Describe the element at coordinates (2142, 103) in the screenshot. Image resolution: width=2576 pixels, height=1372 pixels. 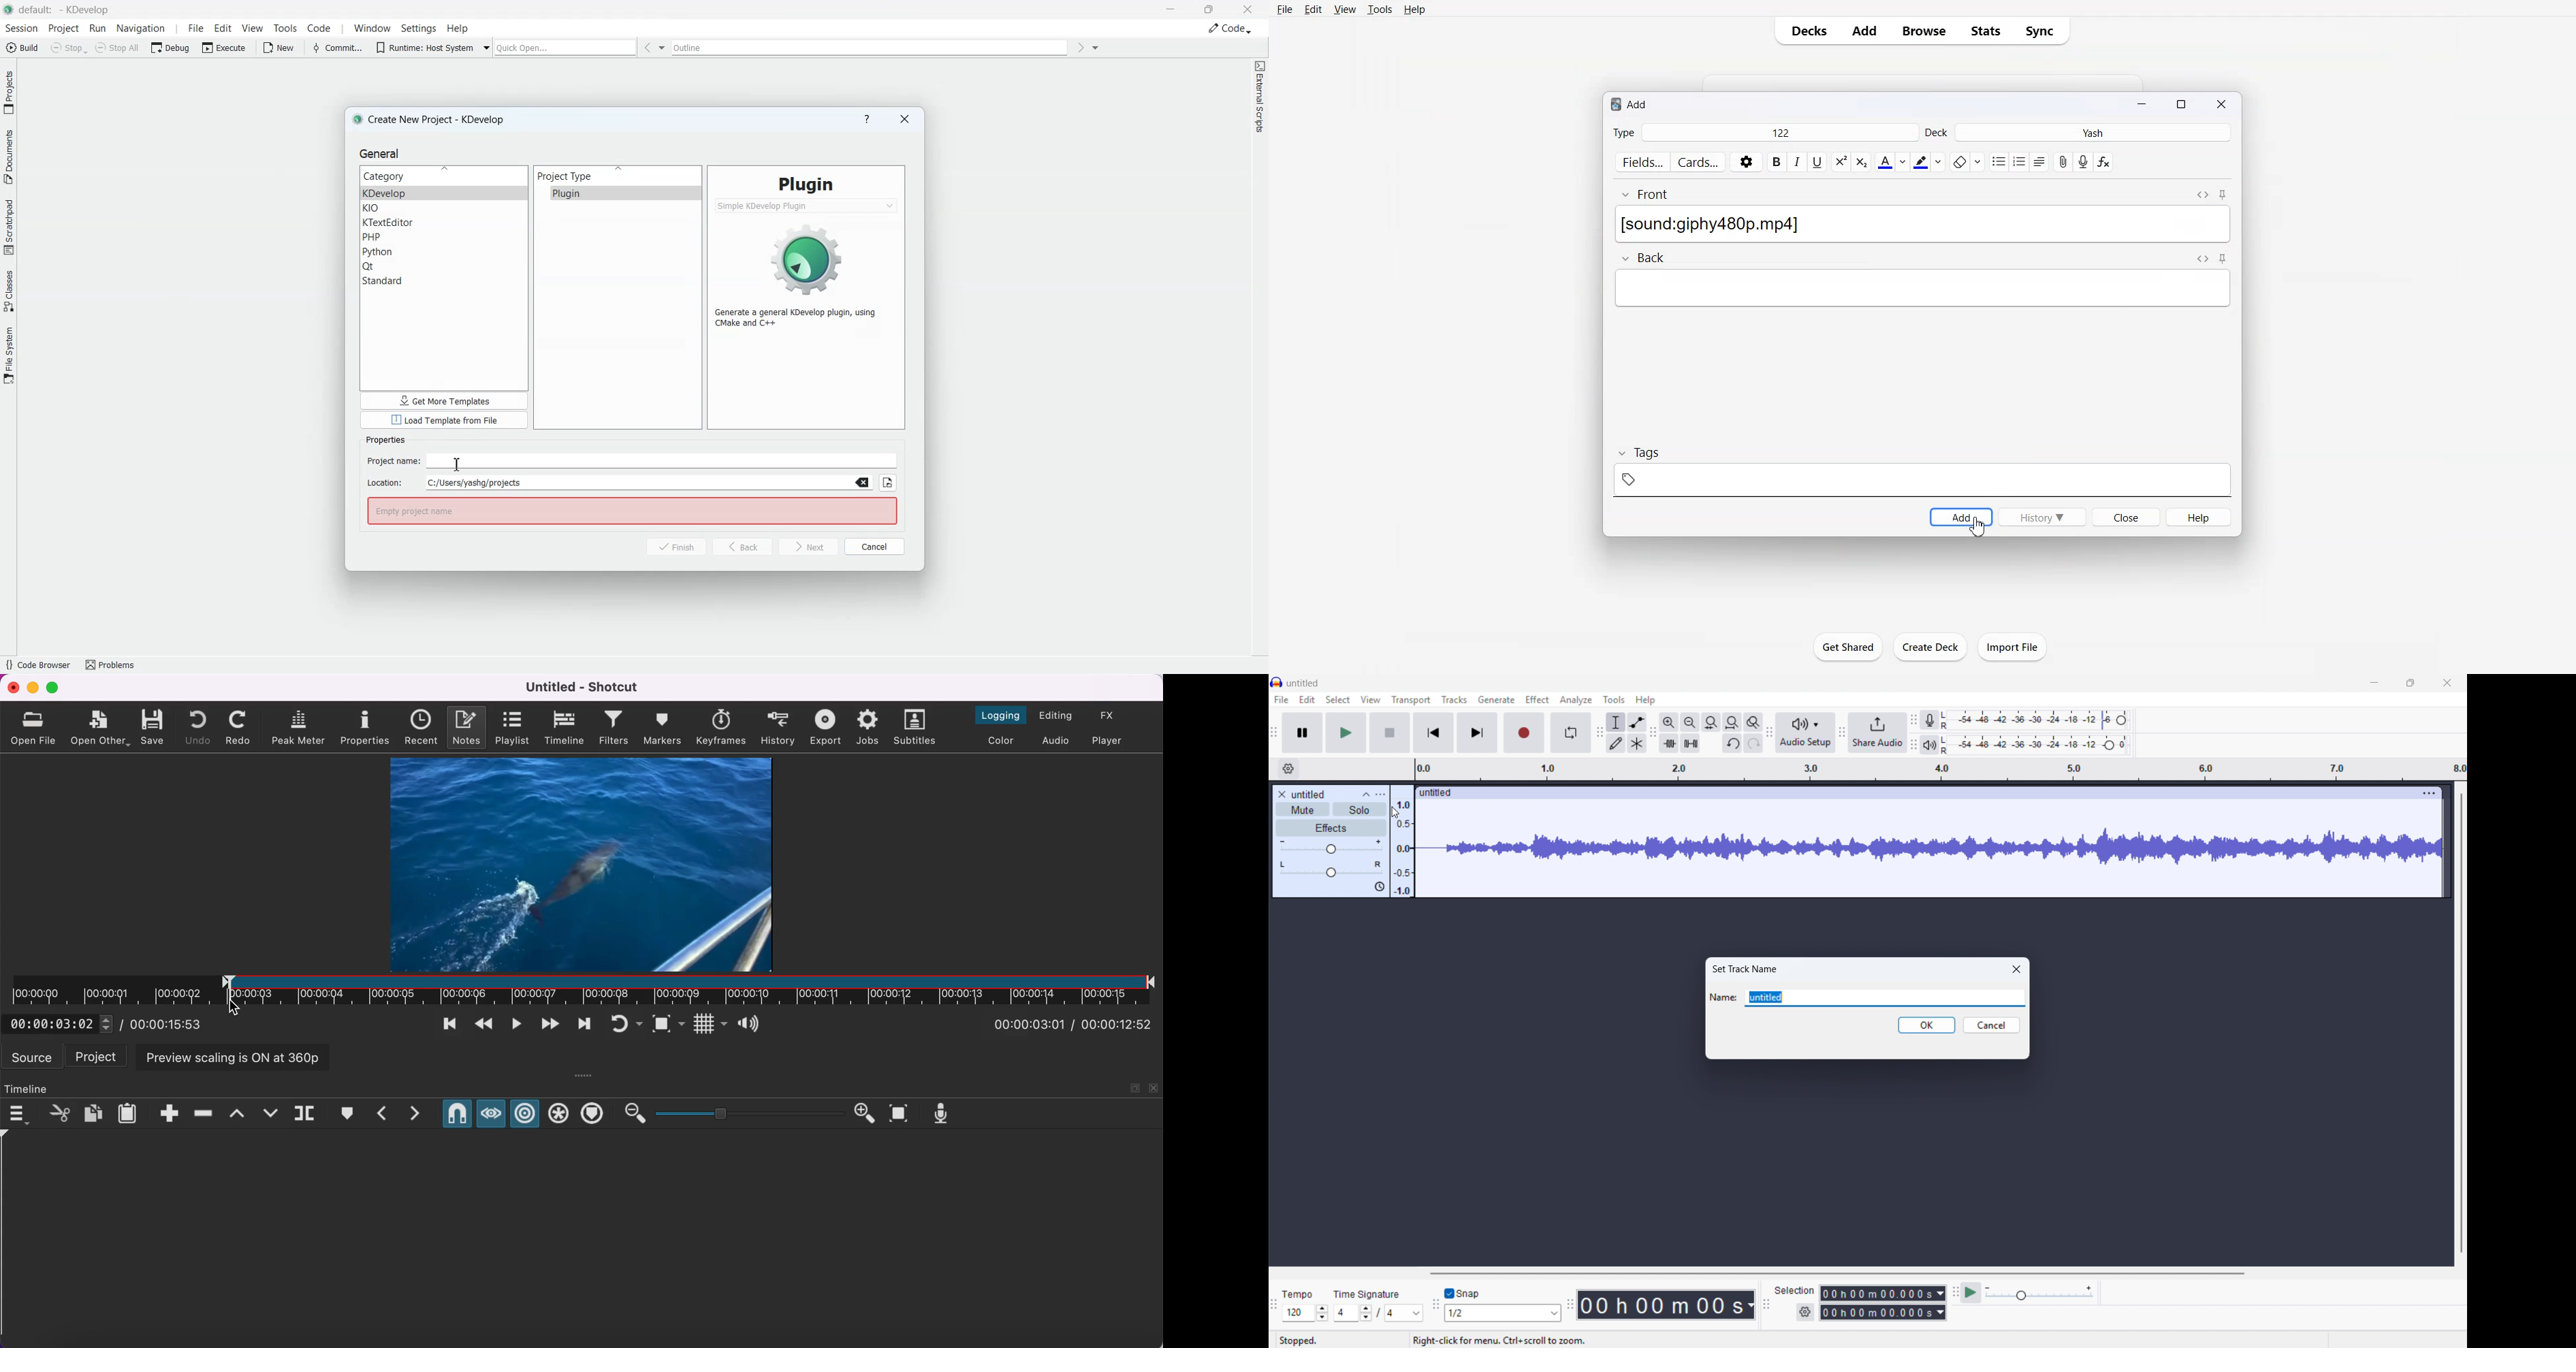
I see `Minimize` at that location.